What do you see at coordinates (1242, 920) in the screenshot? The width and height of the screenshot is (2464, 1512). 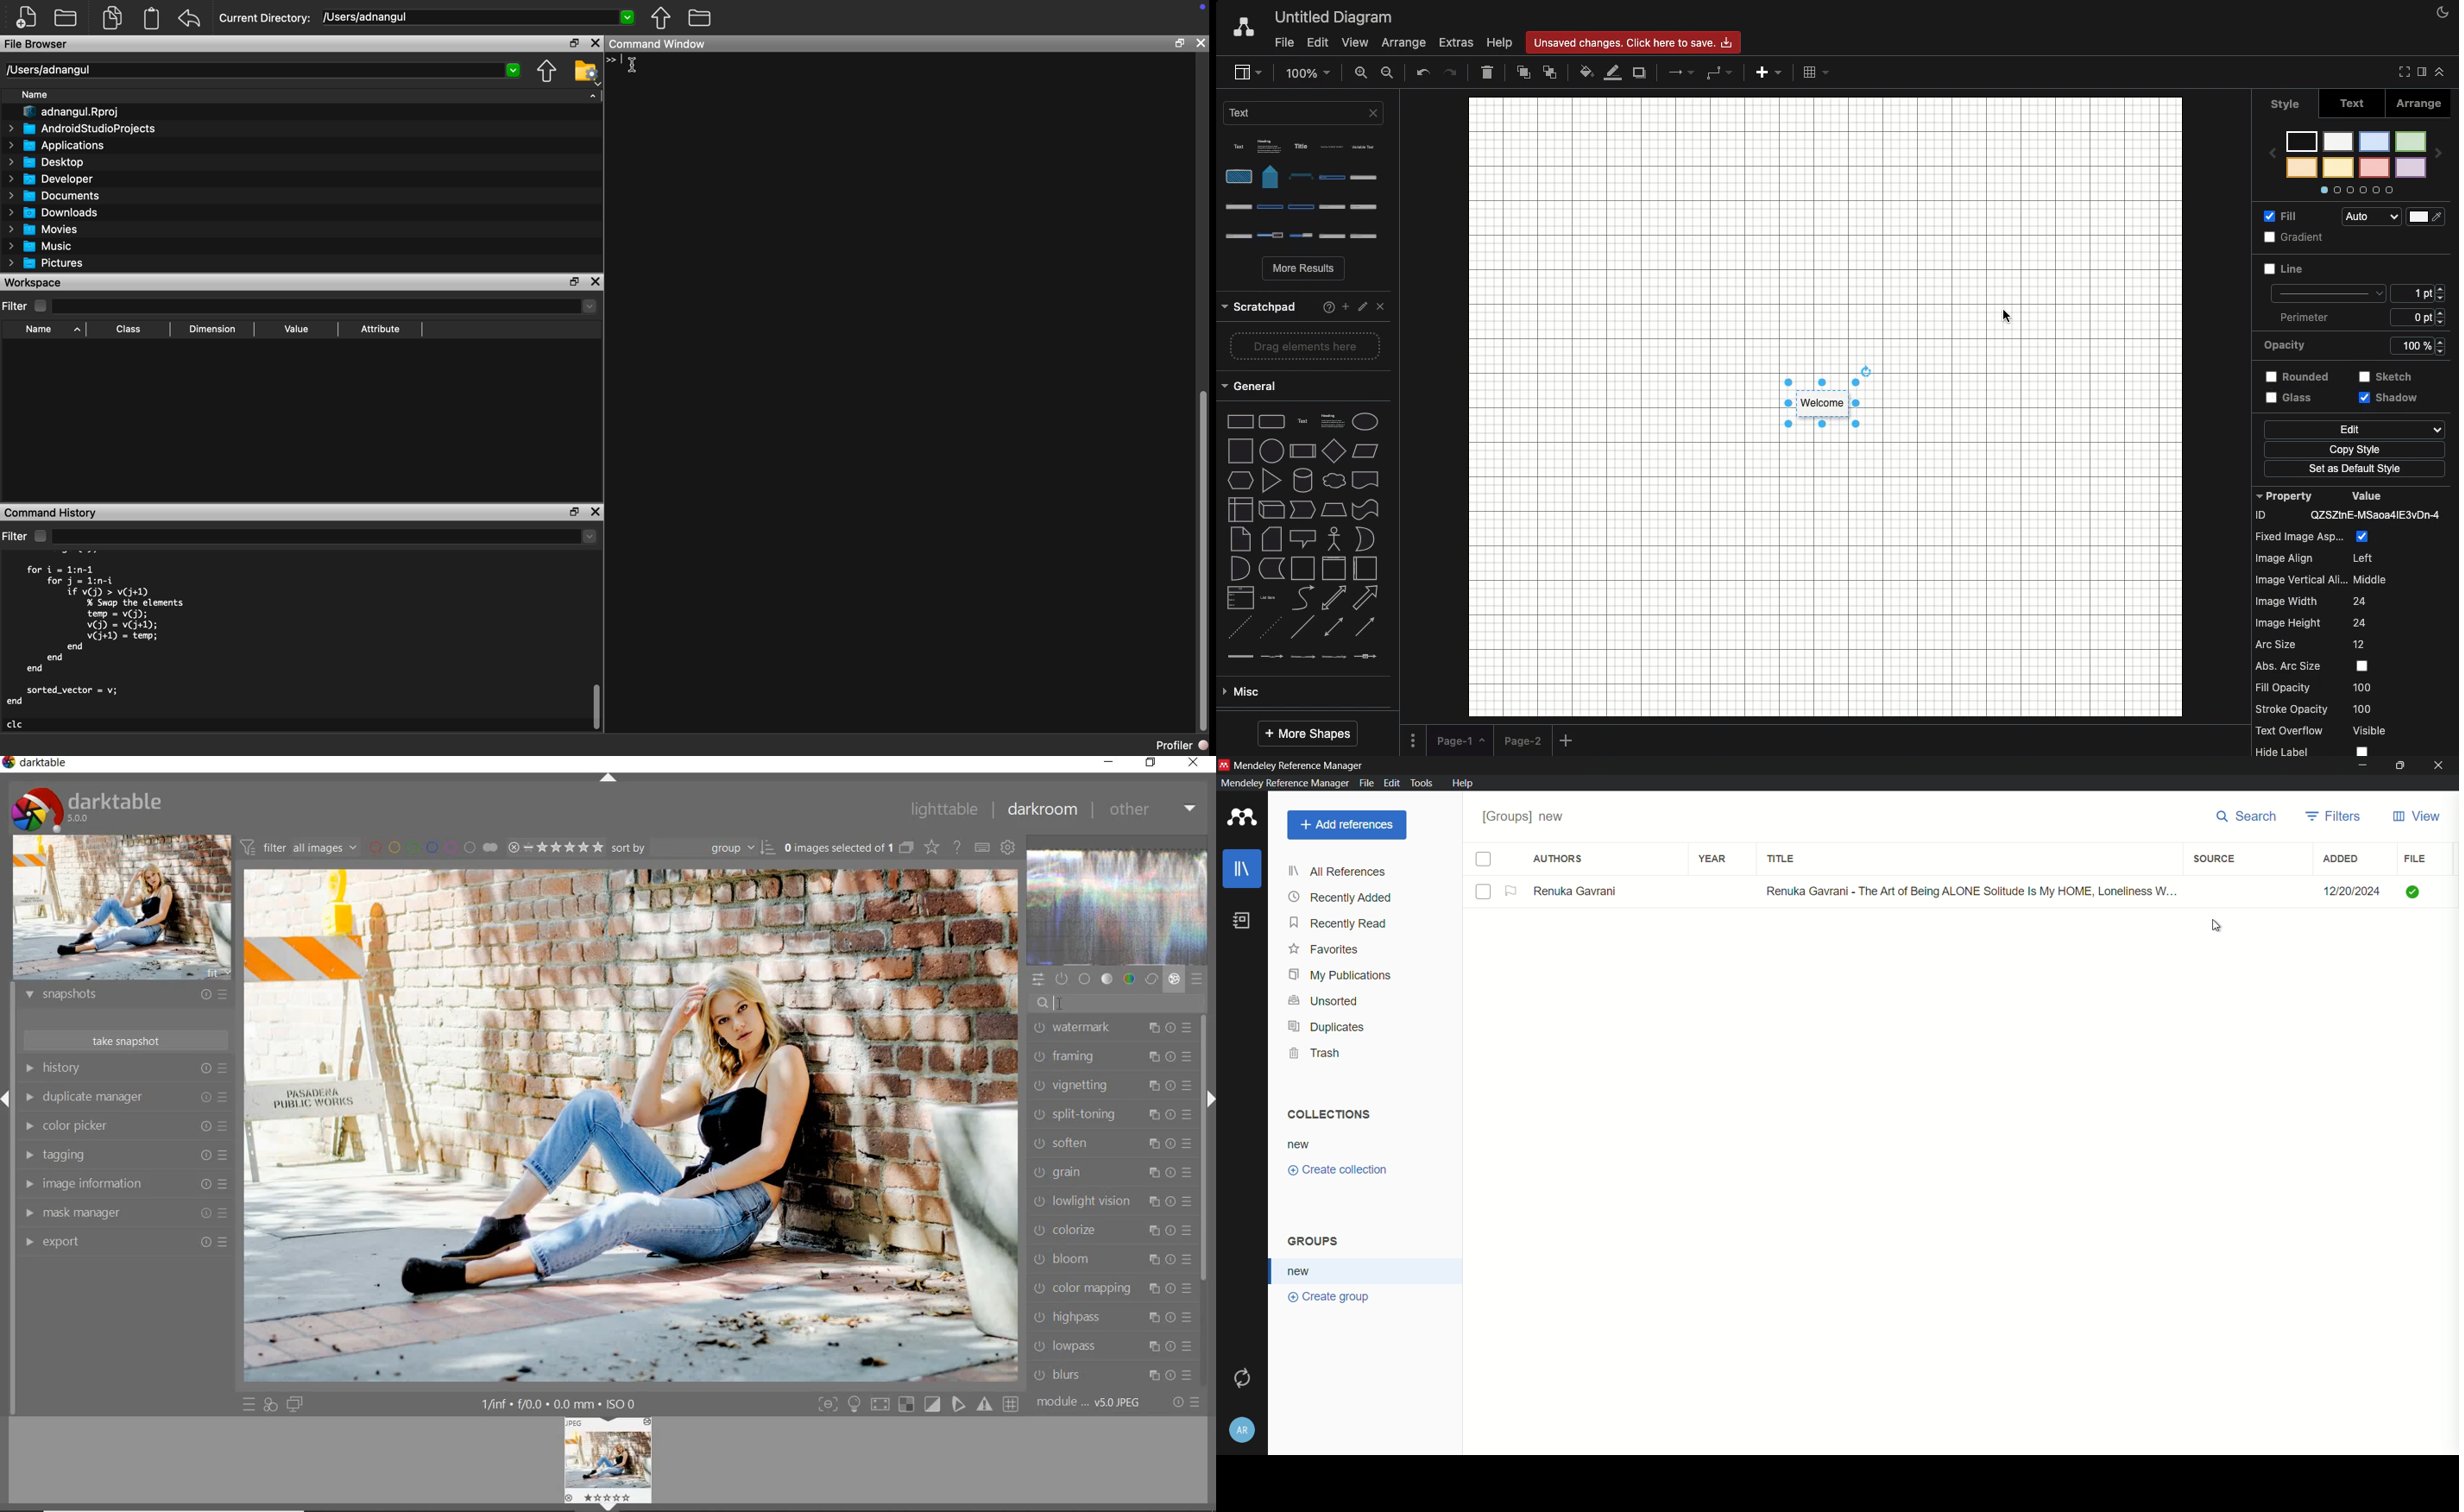 I see `book` at bounding box center [1242, 920].